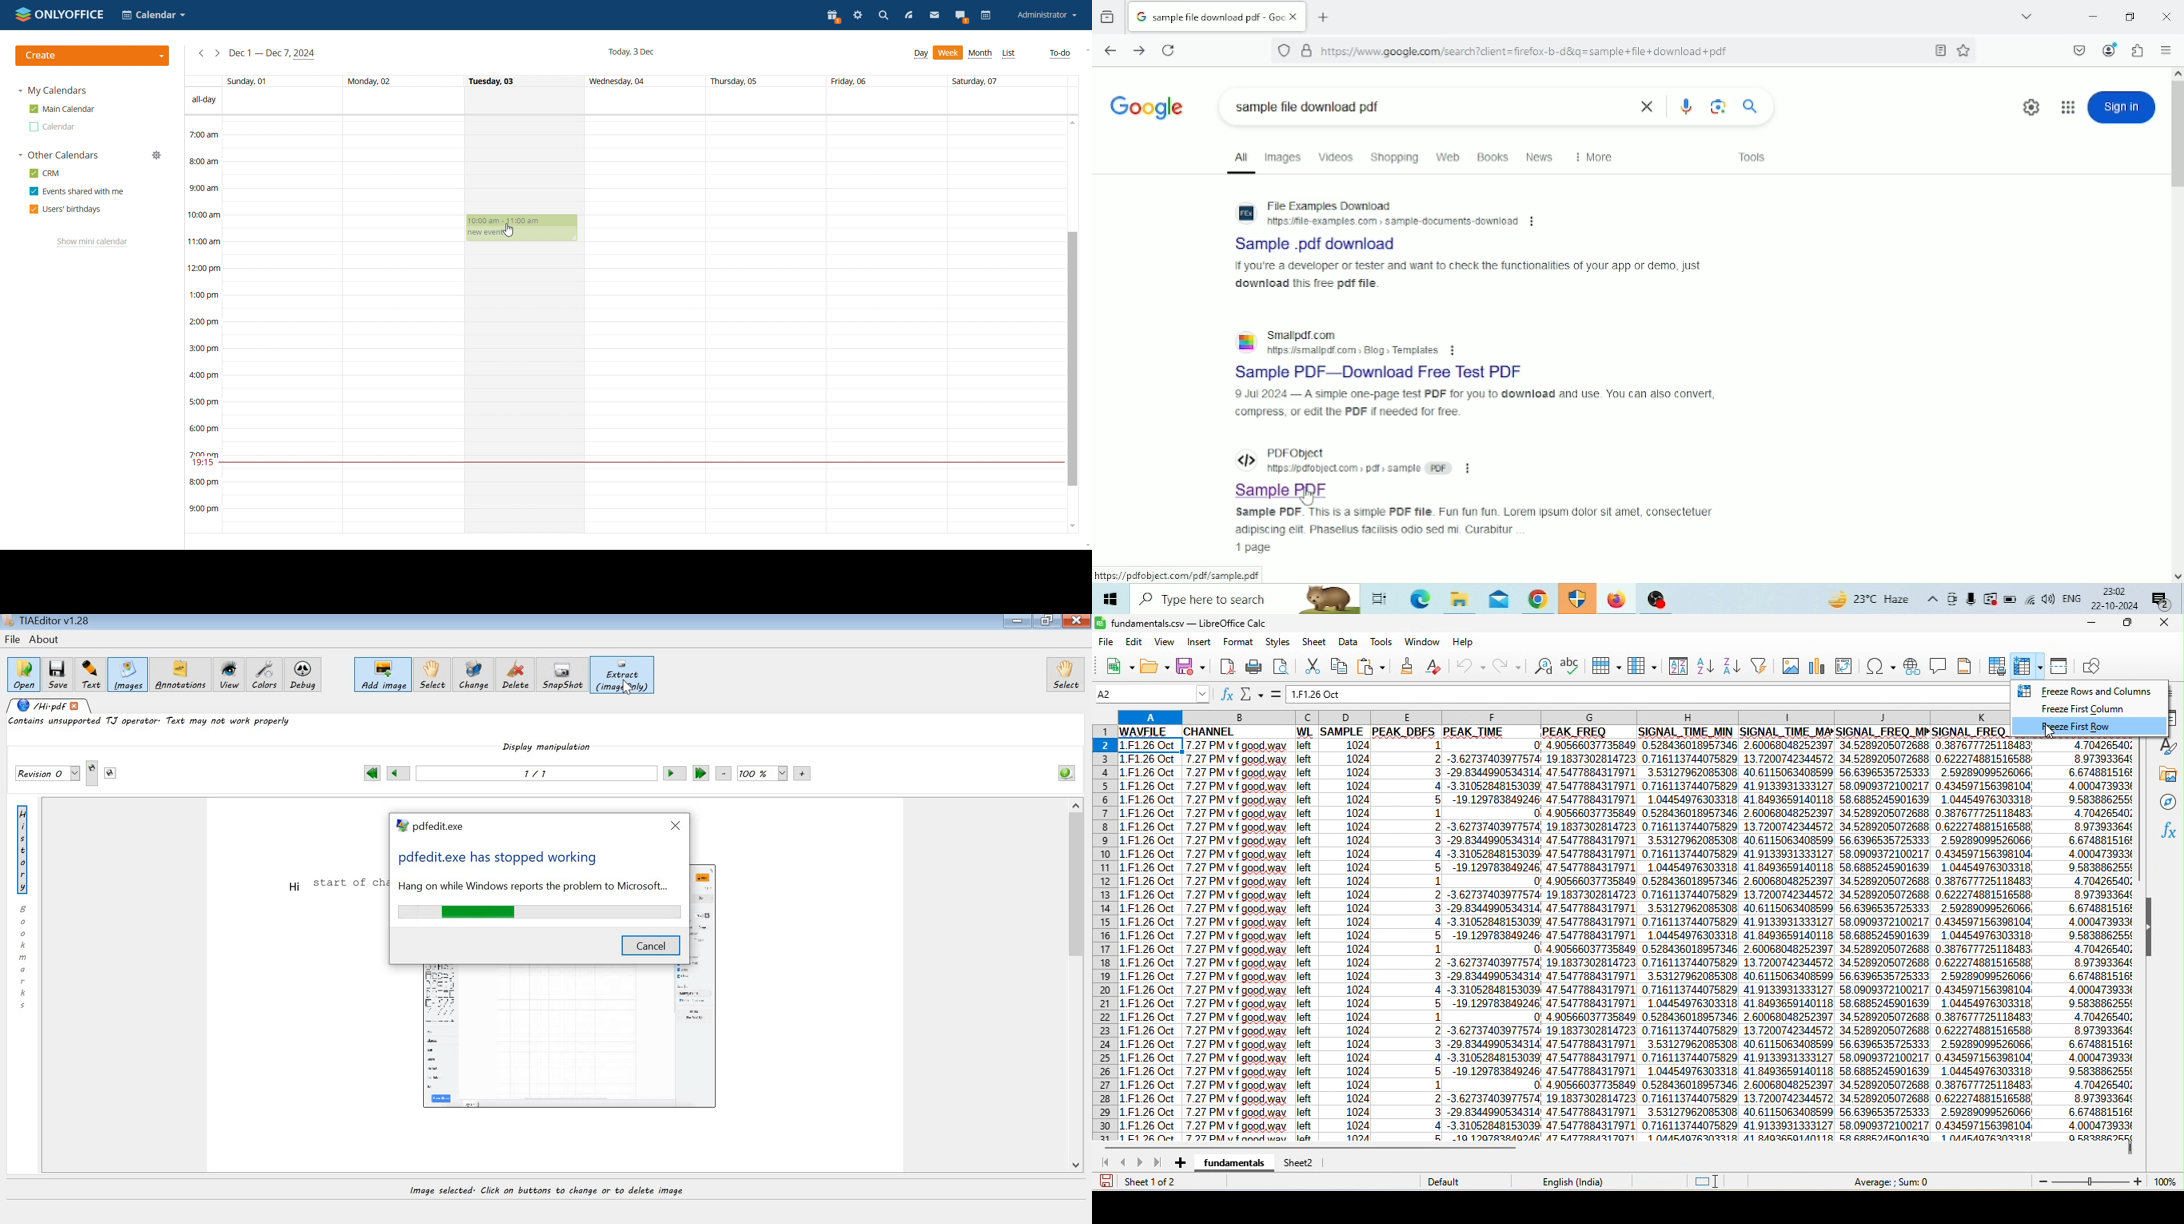 This screenshot has width=2184, height=1232. I want to click on export directly as pdf, so click(1226, 667).